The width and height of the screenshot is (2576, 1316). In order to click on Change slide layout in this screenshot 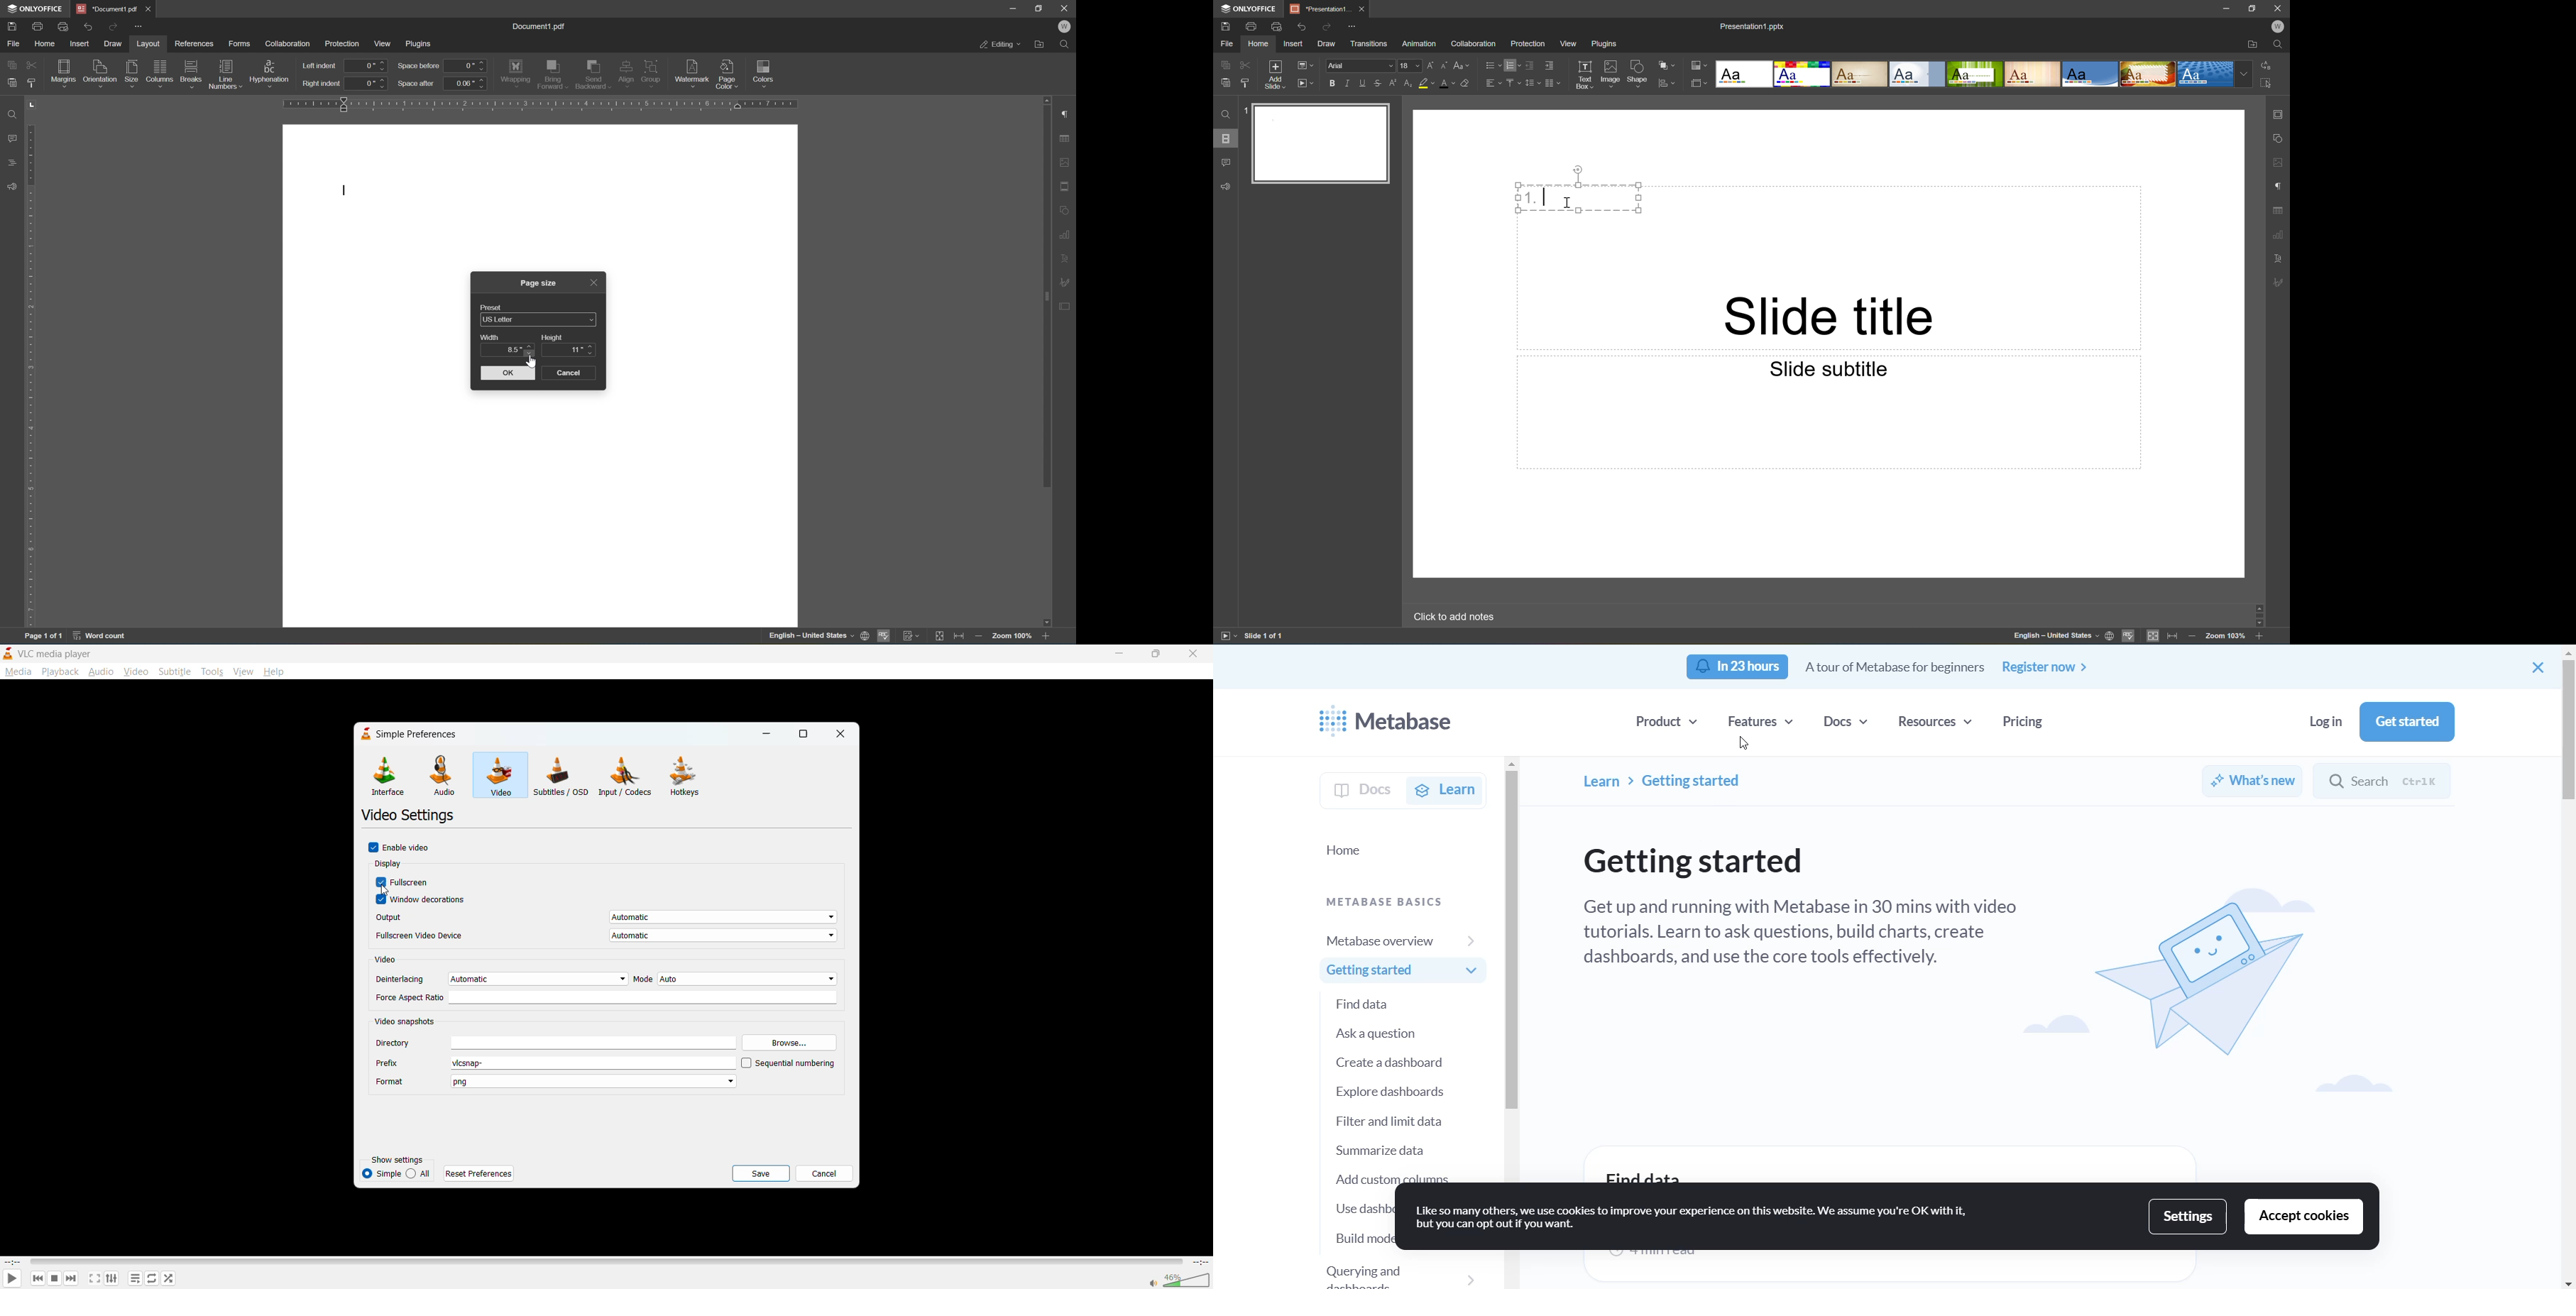, I will do `click(1304, 65)`.